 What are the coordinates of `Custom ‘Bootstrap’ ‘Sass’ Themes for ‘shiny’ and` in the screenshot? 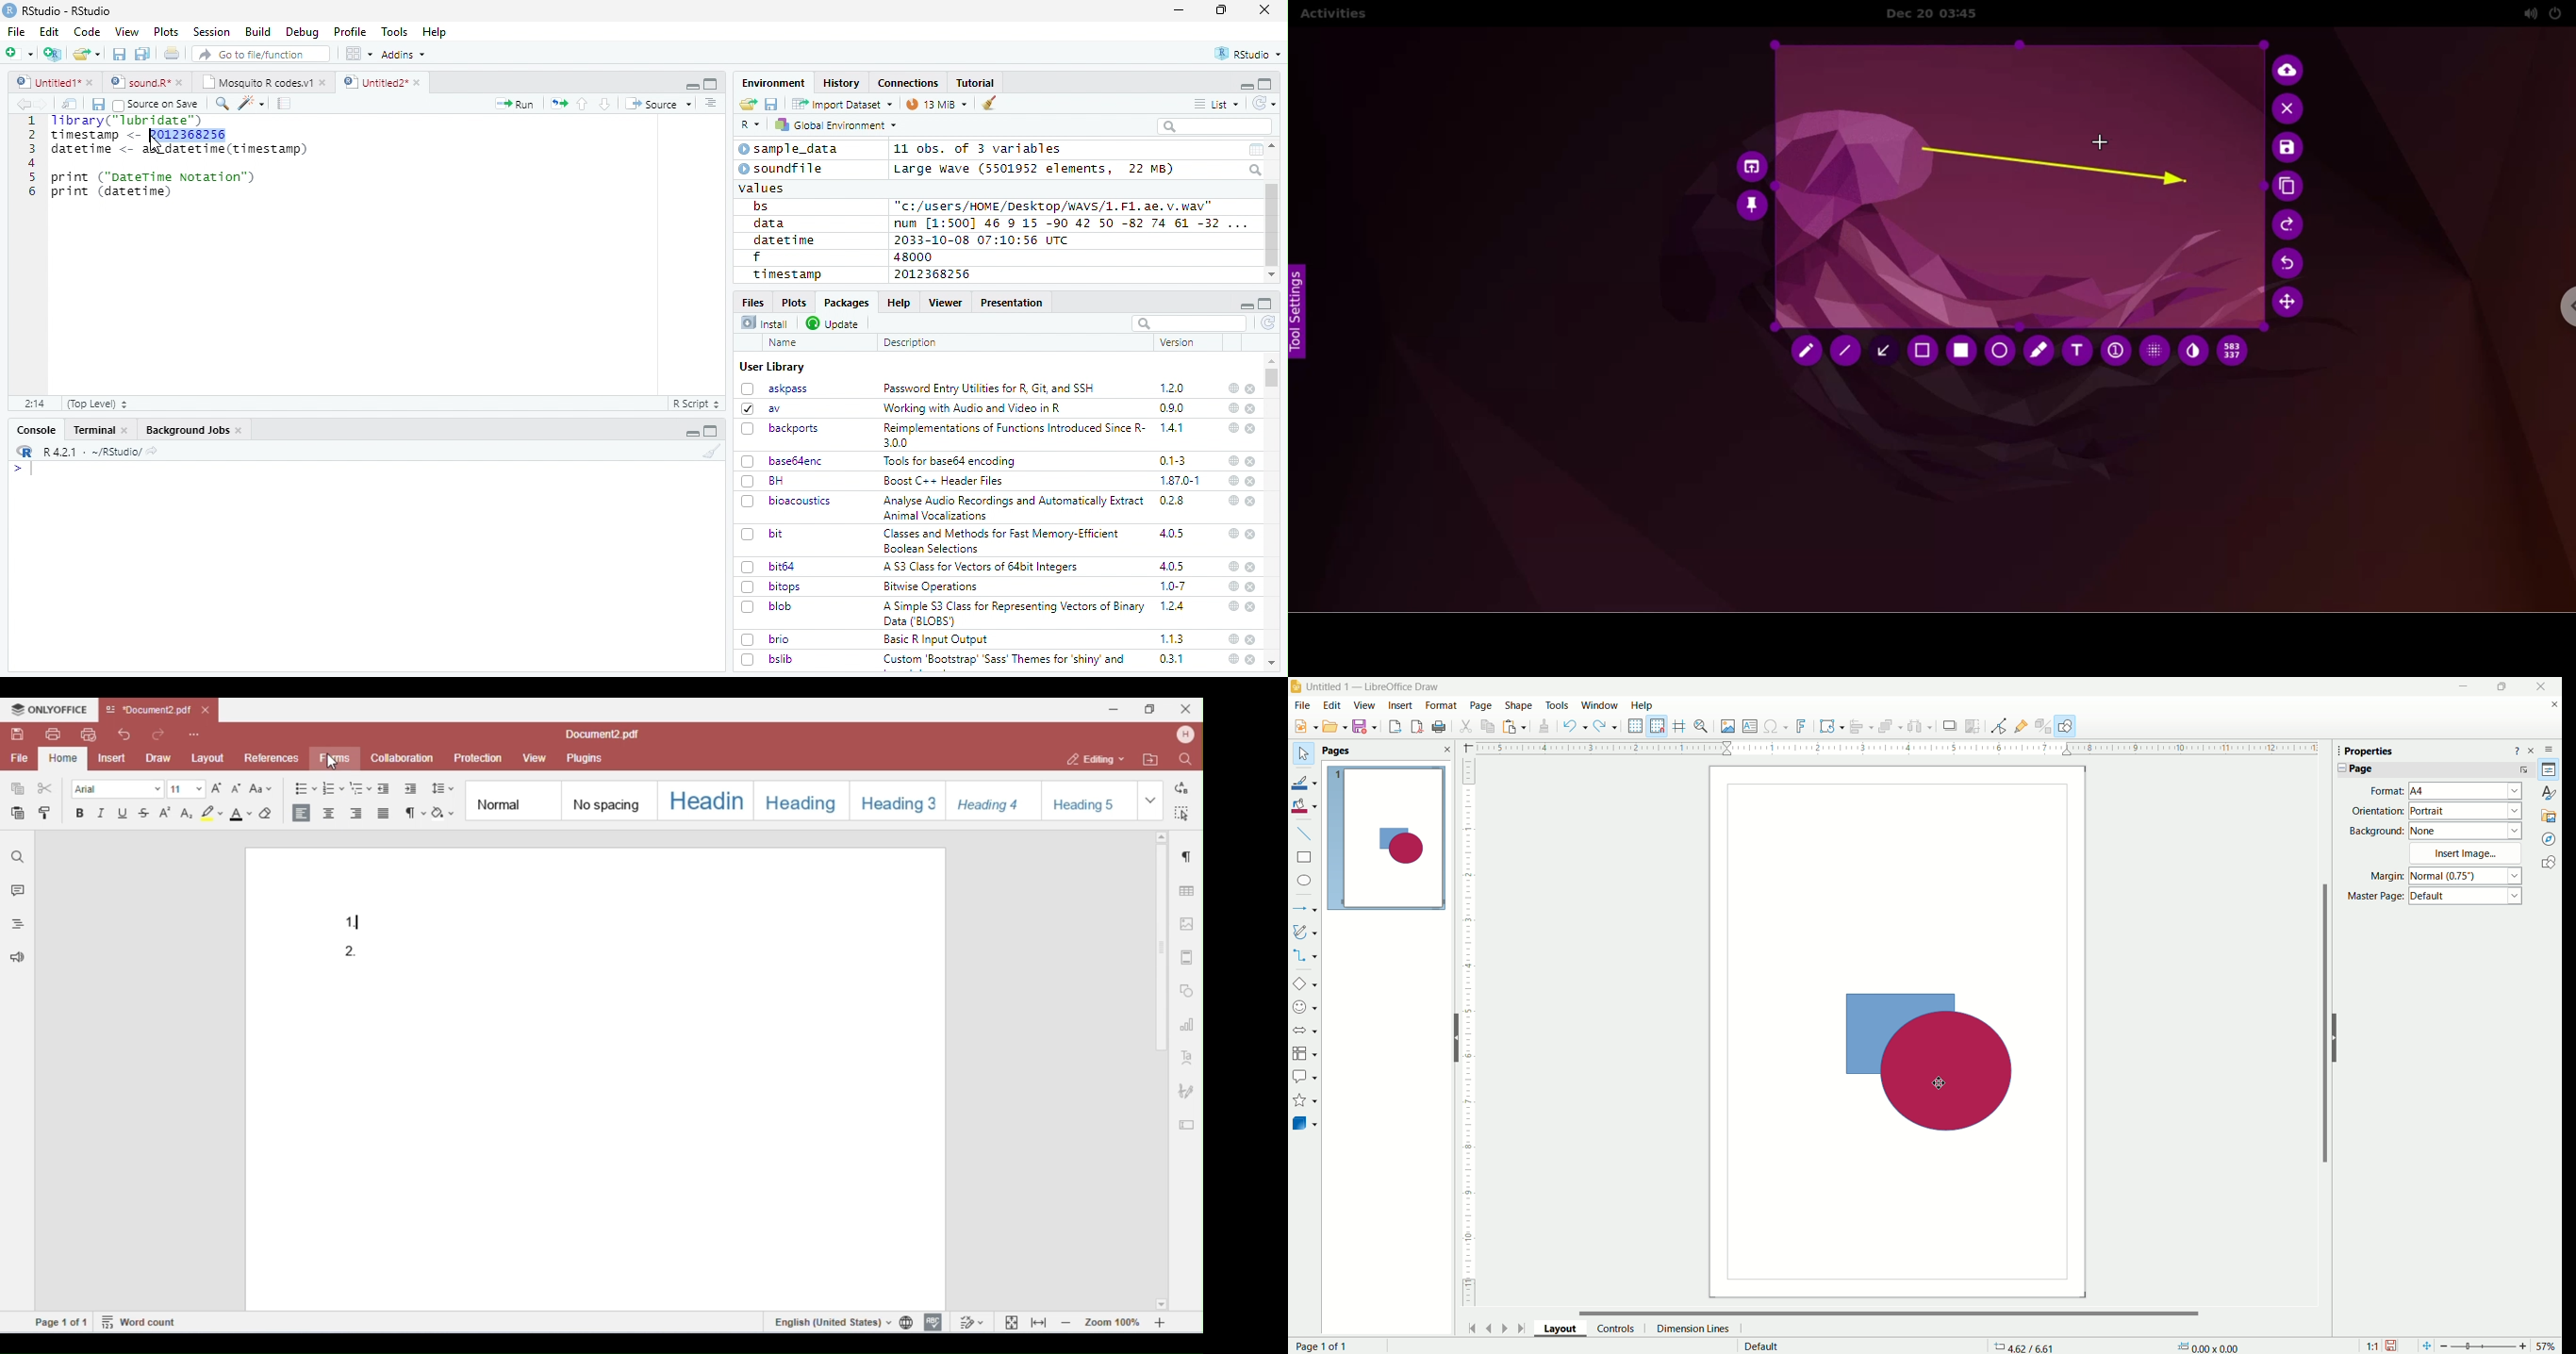 It's located at (1004, 662).